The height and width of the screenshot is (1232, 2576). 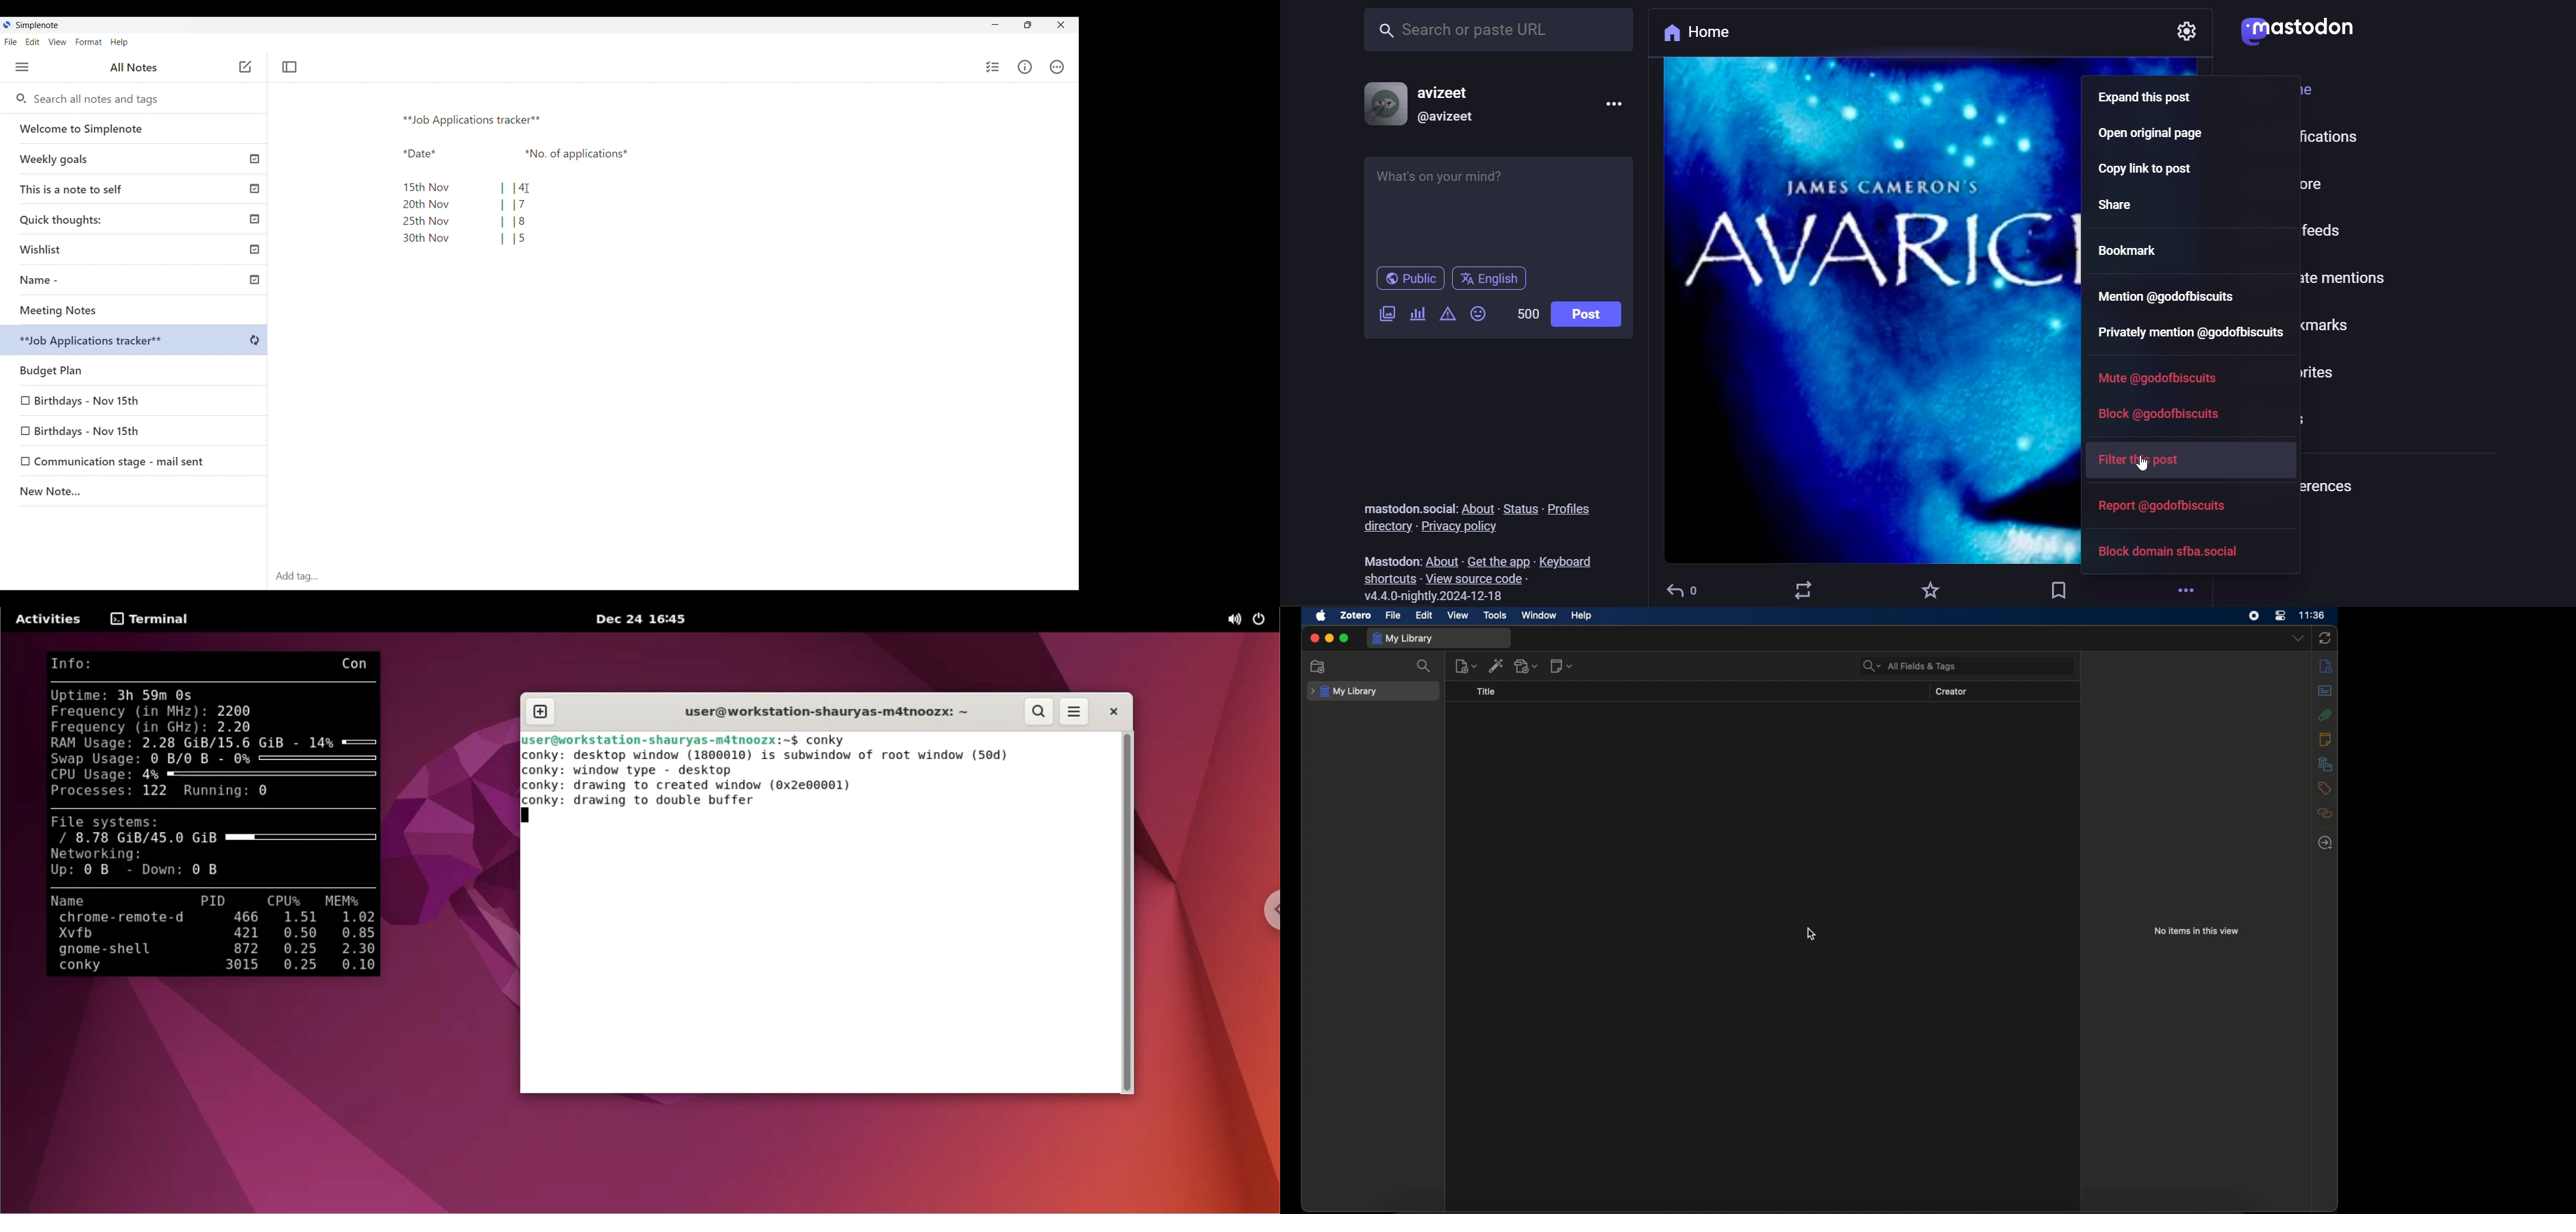 What do you see at coordinates (2313, 615) in the screenshot?
I see `time` at bounding box center [2313, 615].